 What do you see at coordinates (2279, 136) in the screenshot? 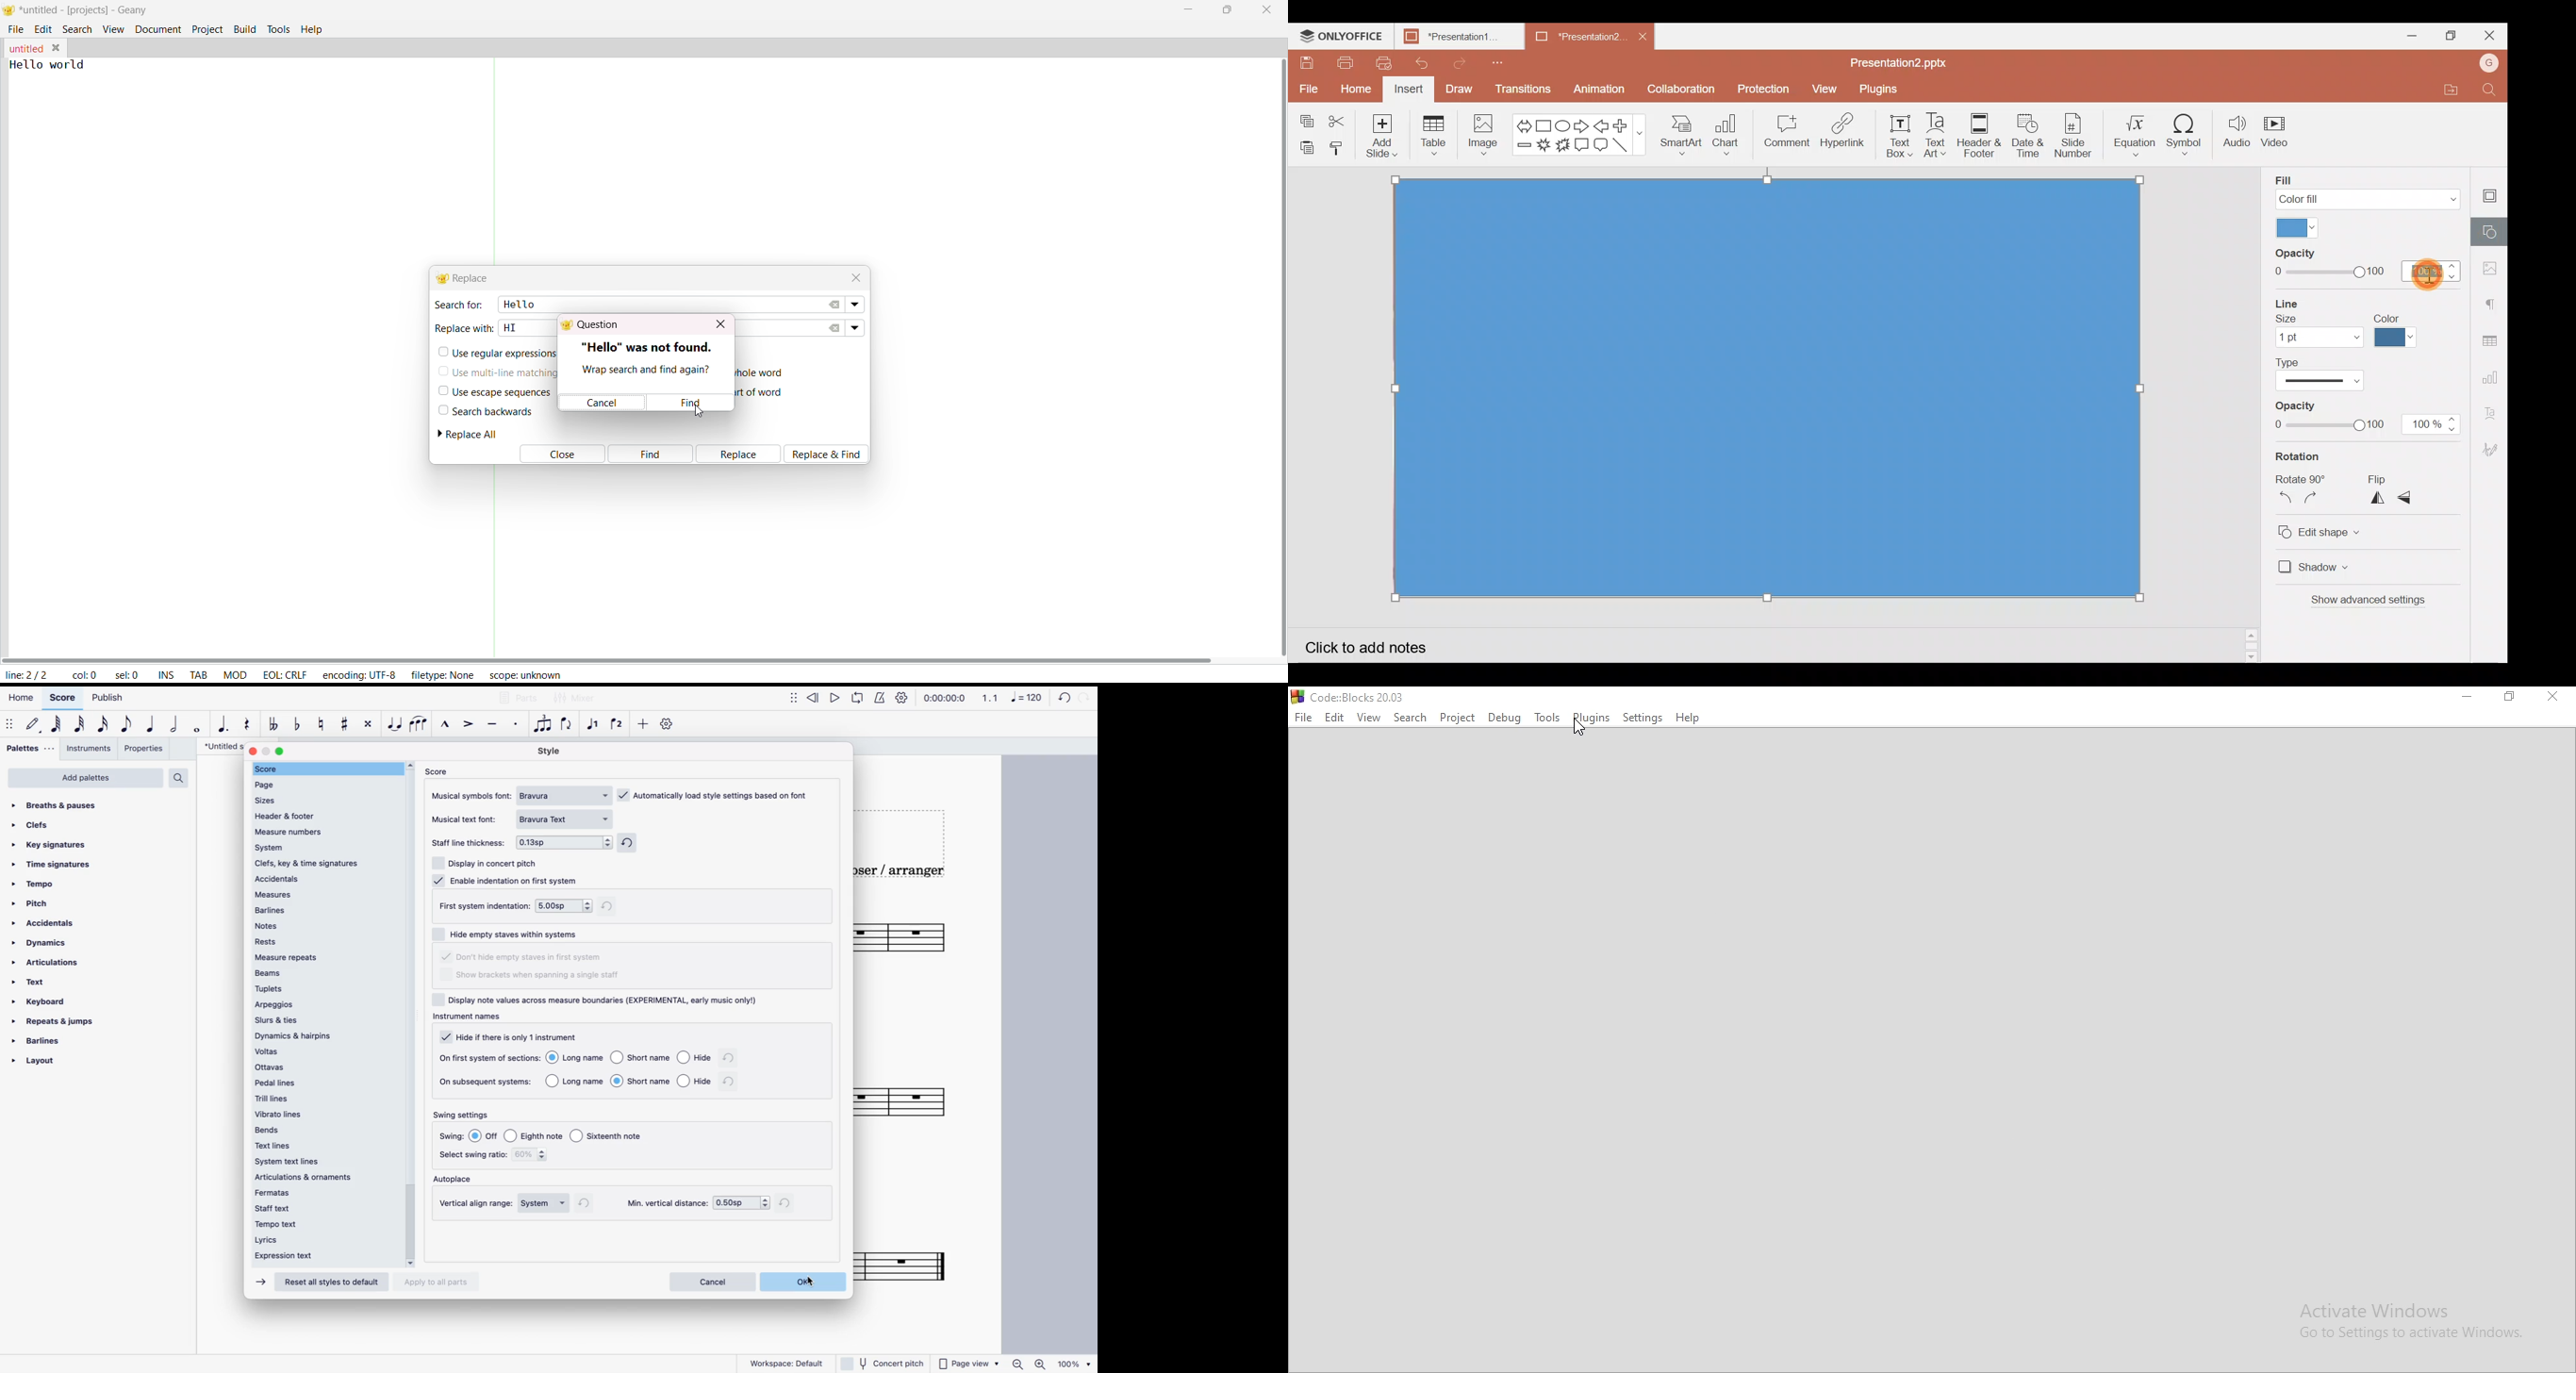
I see `Video` at bounding box center [2279, 136].